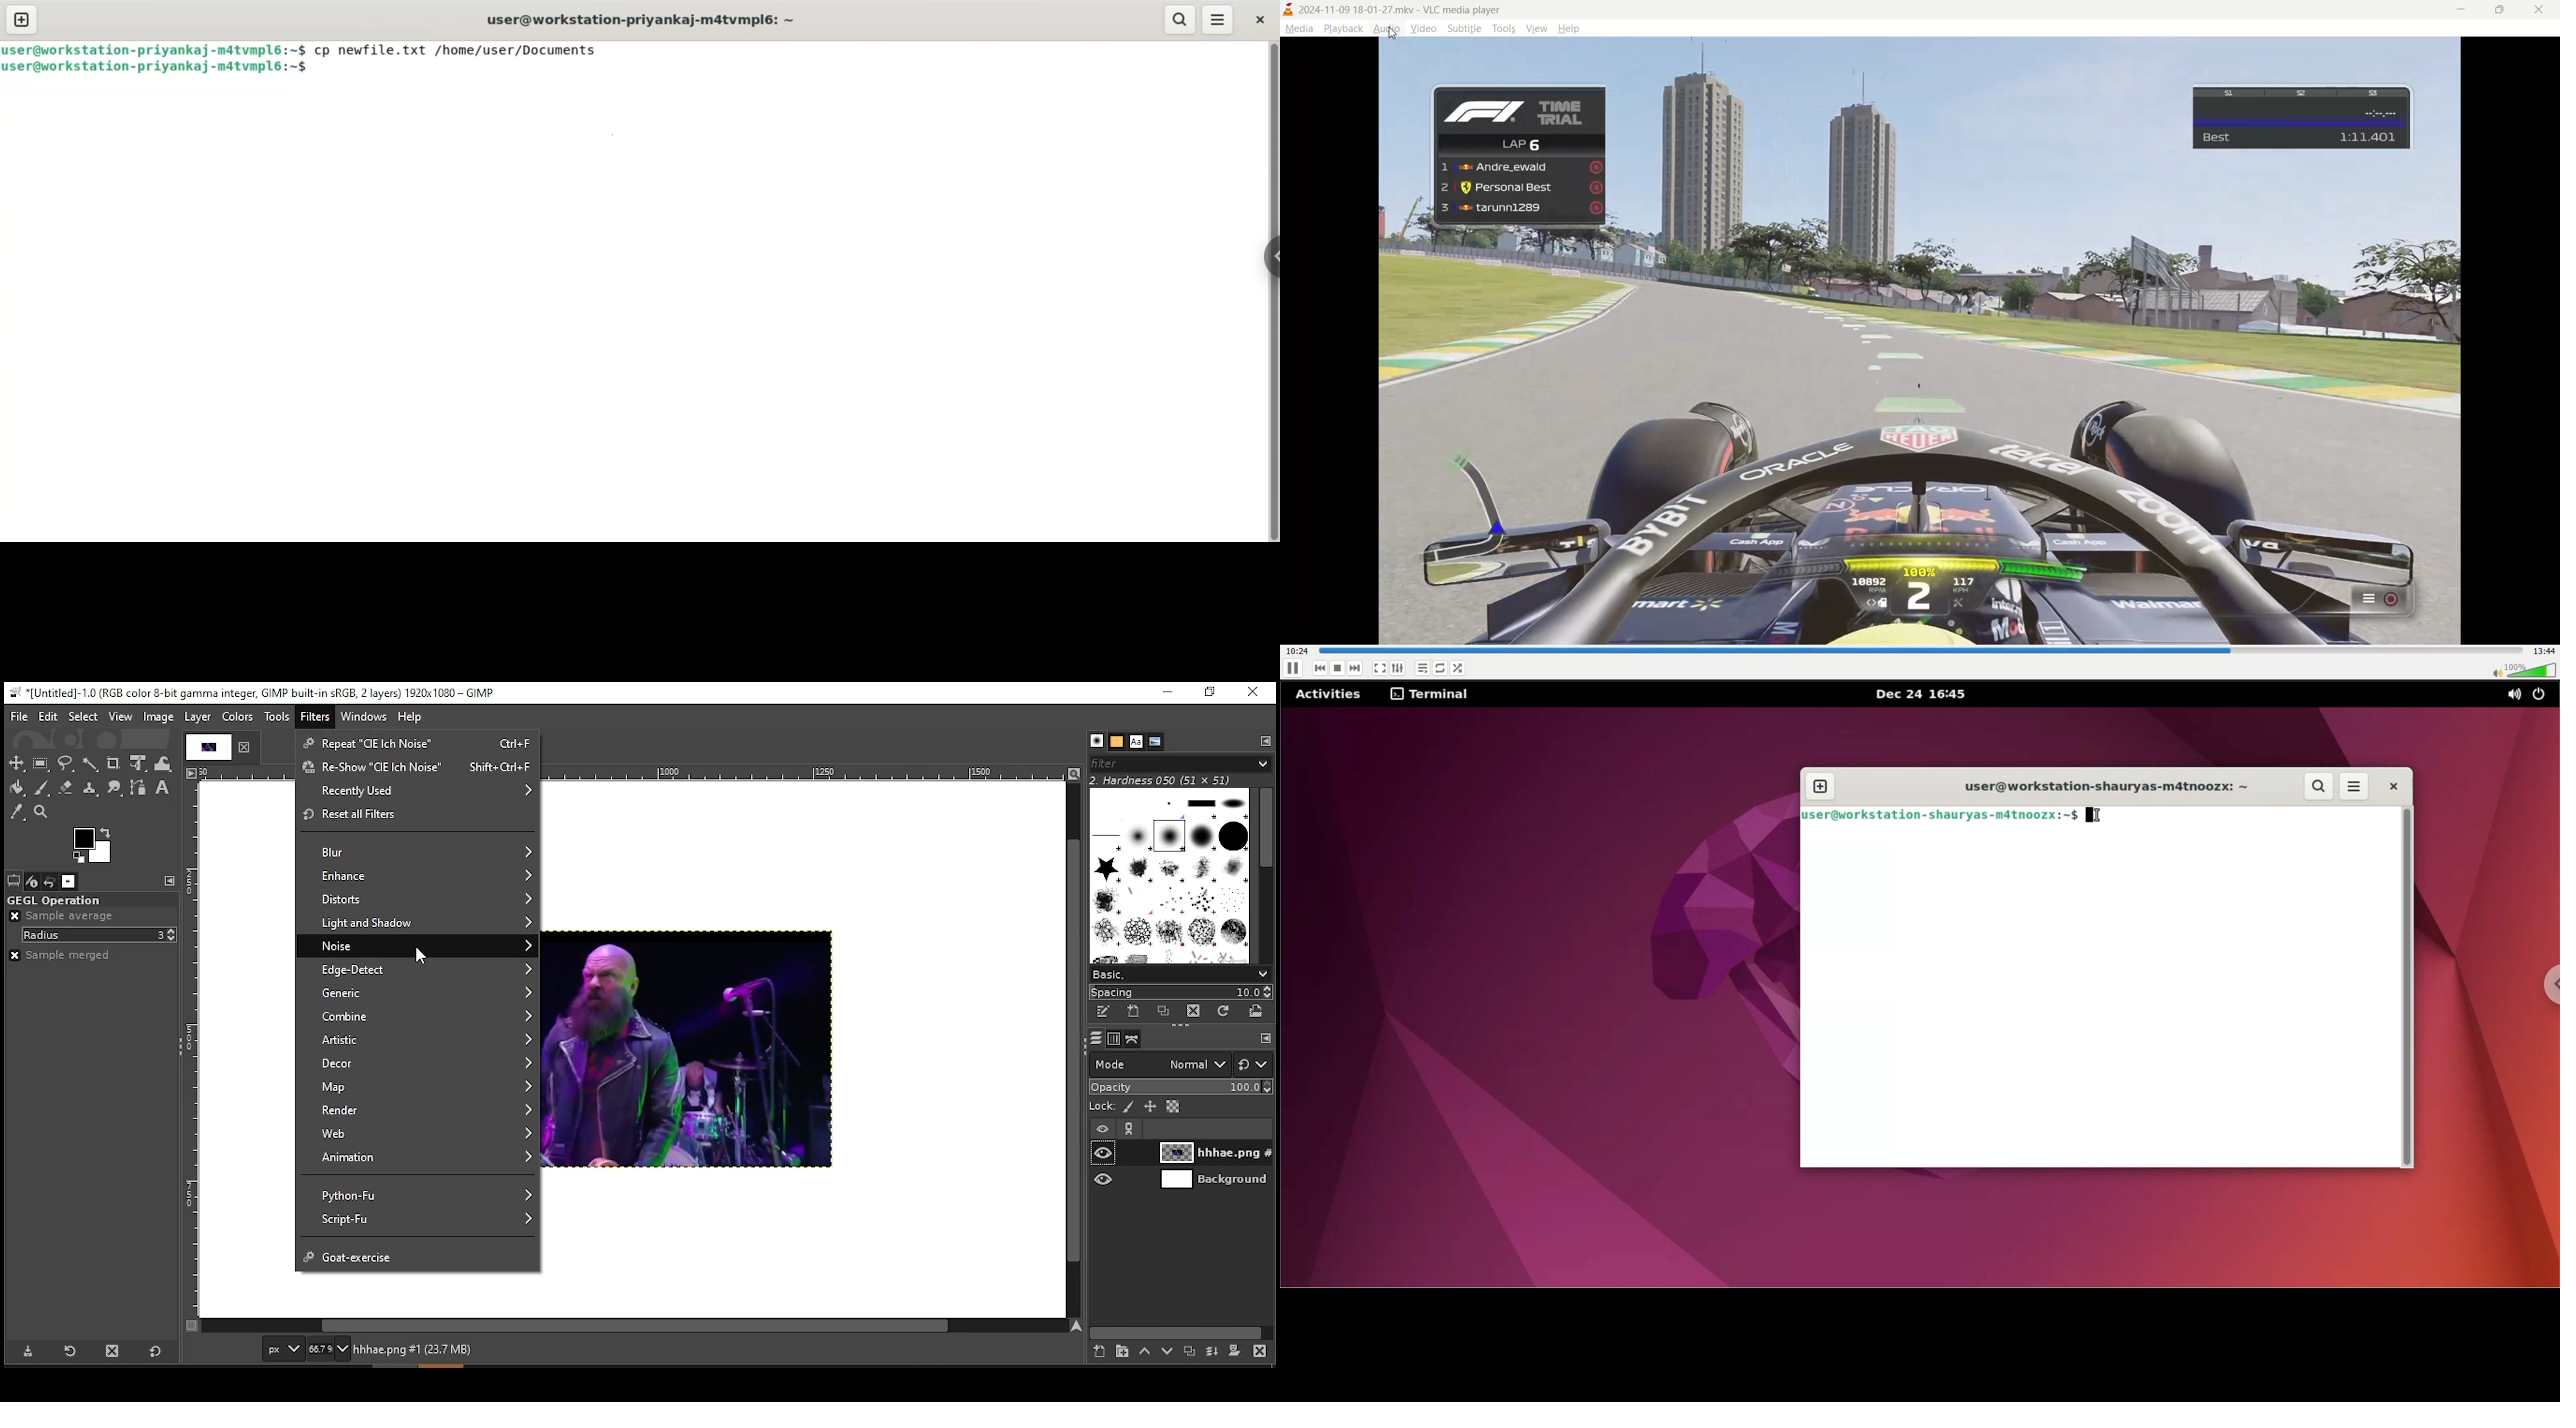 The image size is (2576, 1428). What do you see at coordinates (1185, 993) in the screenshot?
I see `spacing` at bounding box center [1185, 993].